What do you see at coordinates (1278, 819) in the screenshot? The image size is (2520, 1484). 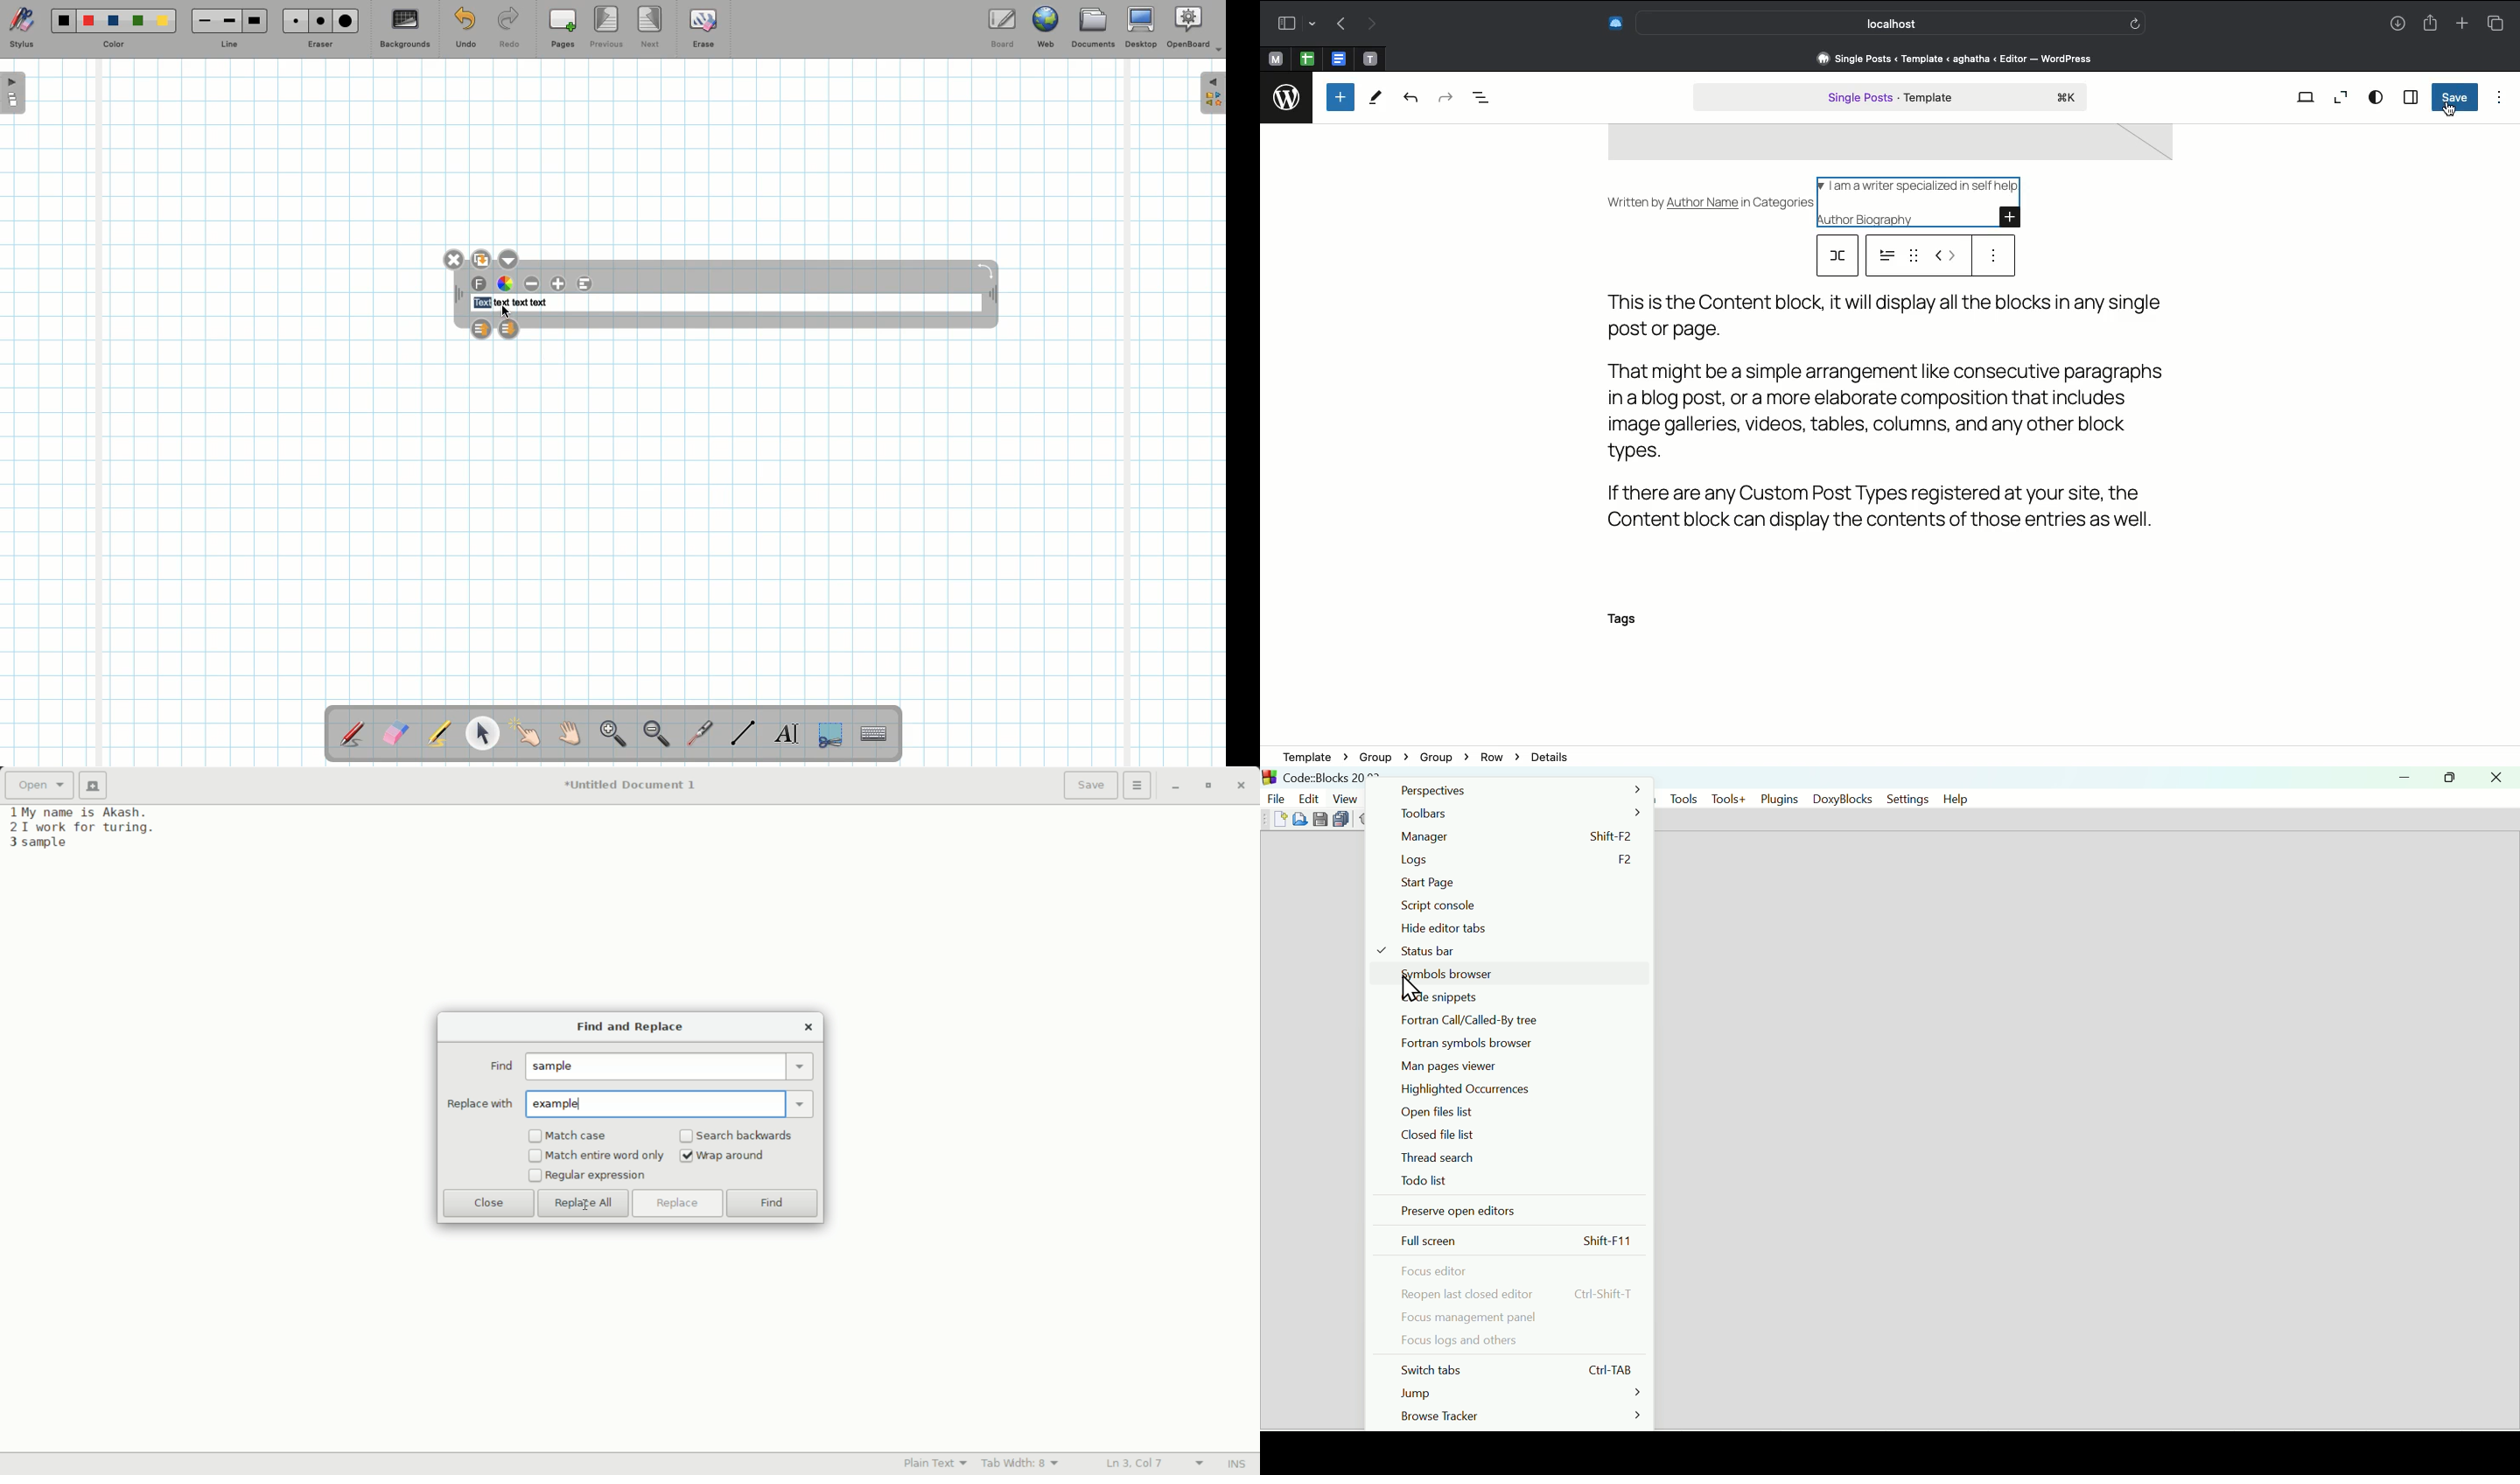 I see `New file` at bounding box center [1278, 819].